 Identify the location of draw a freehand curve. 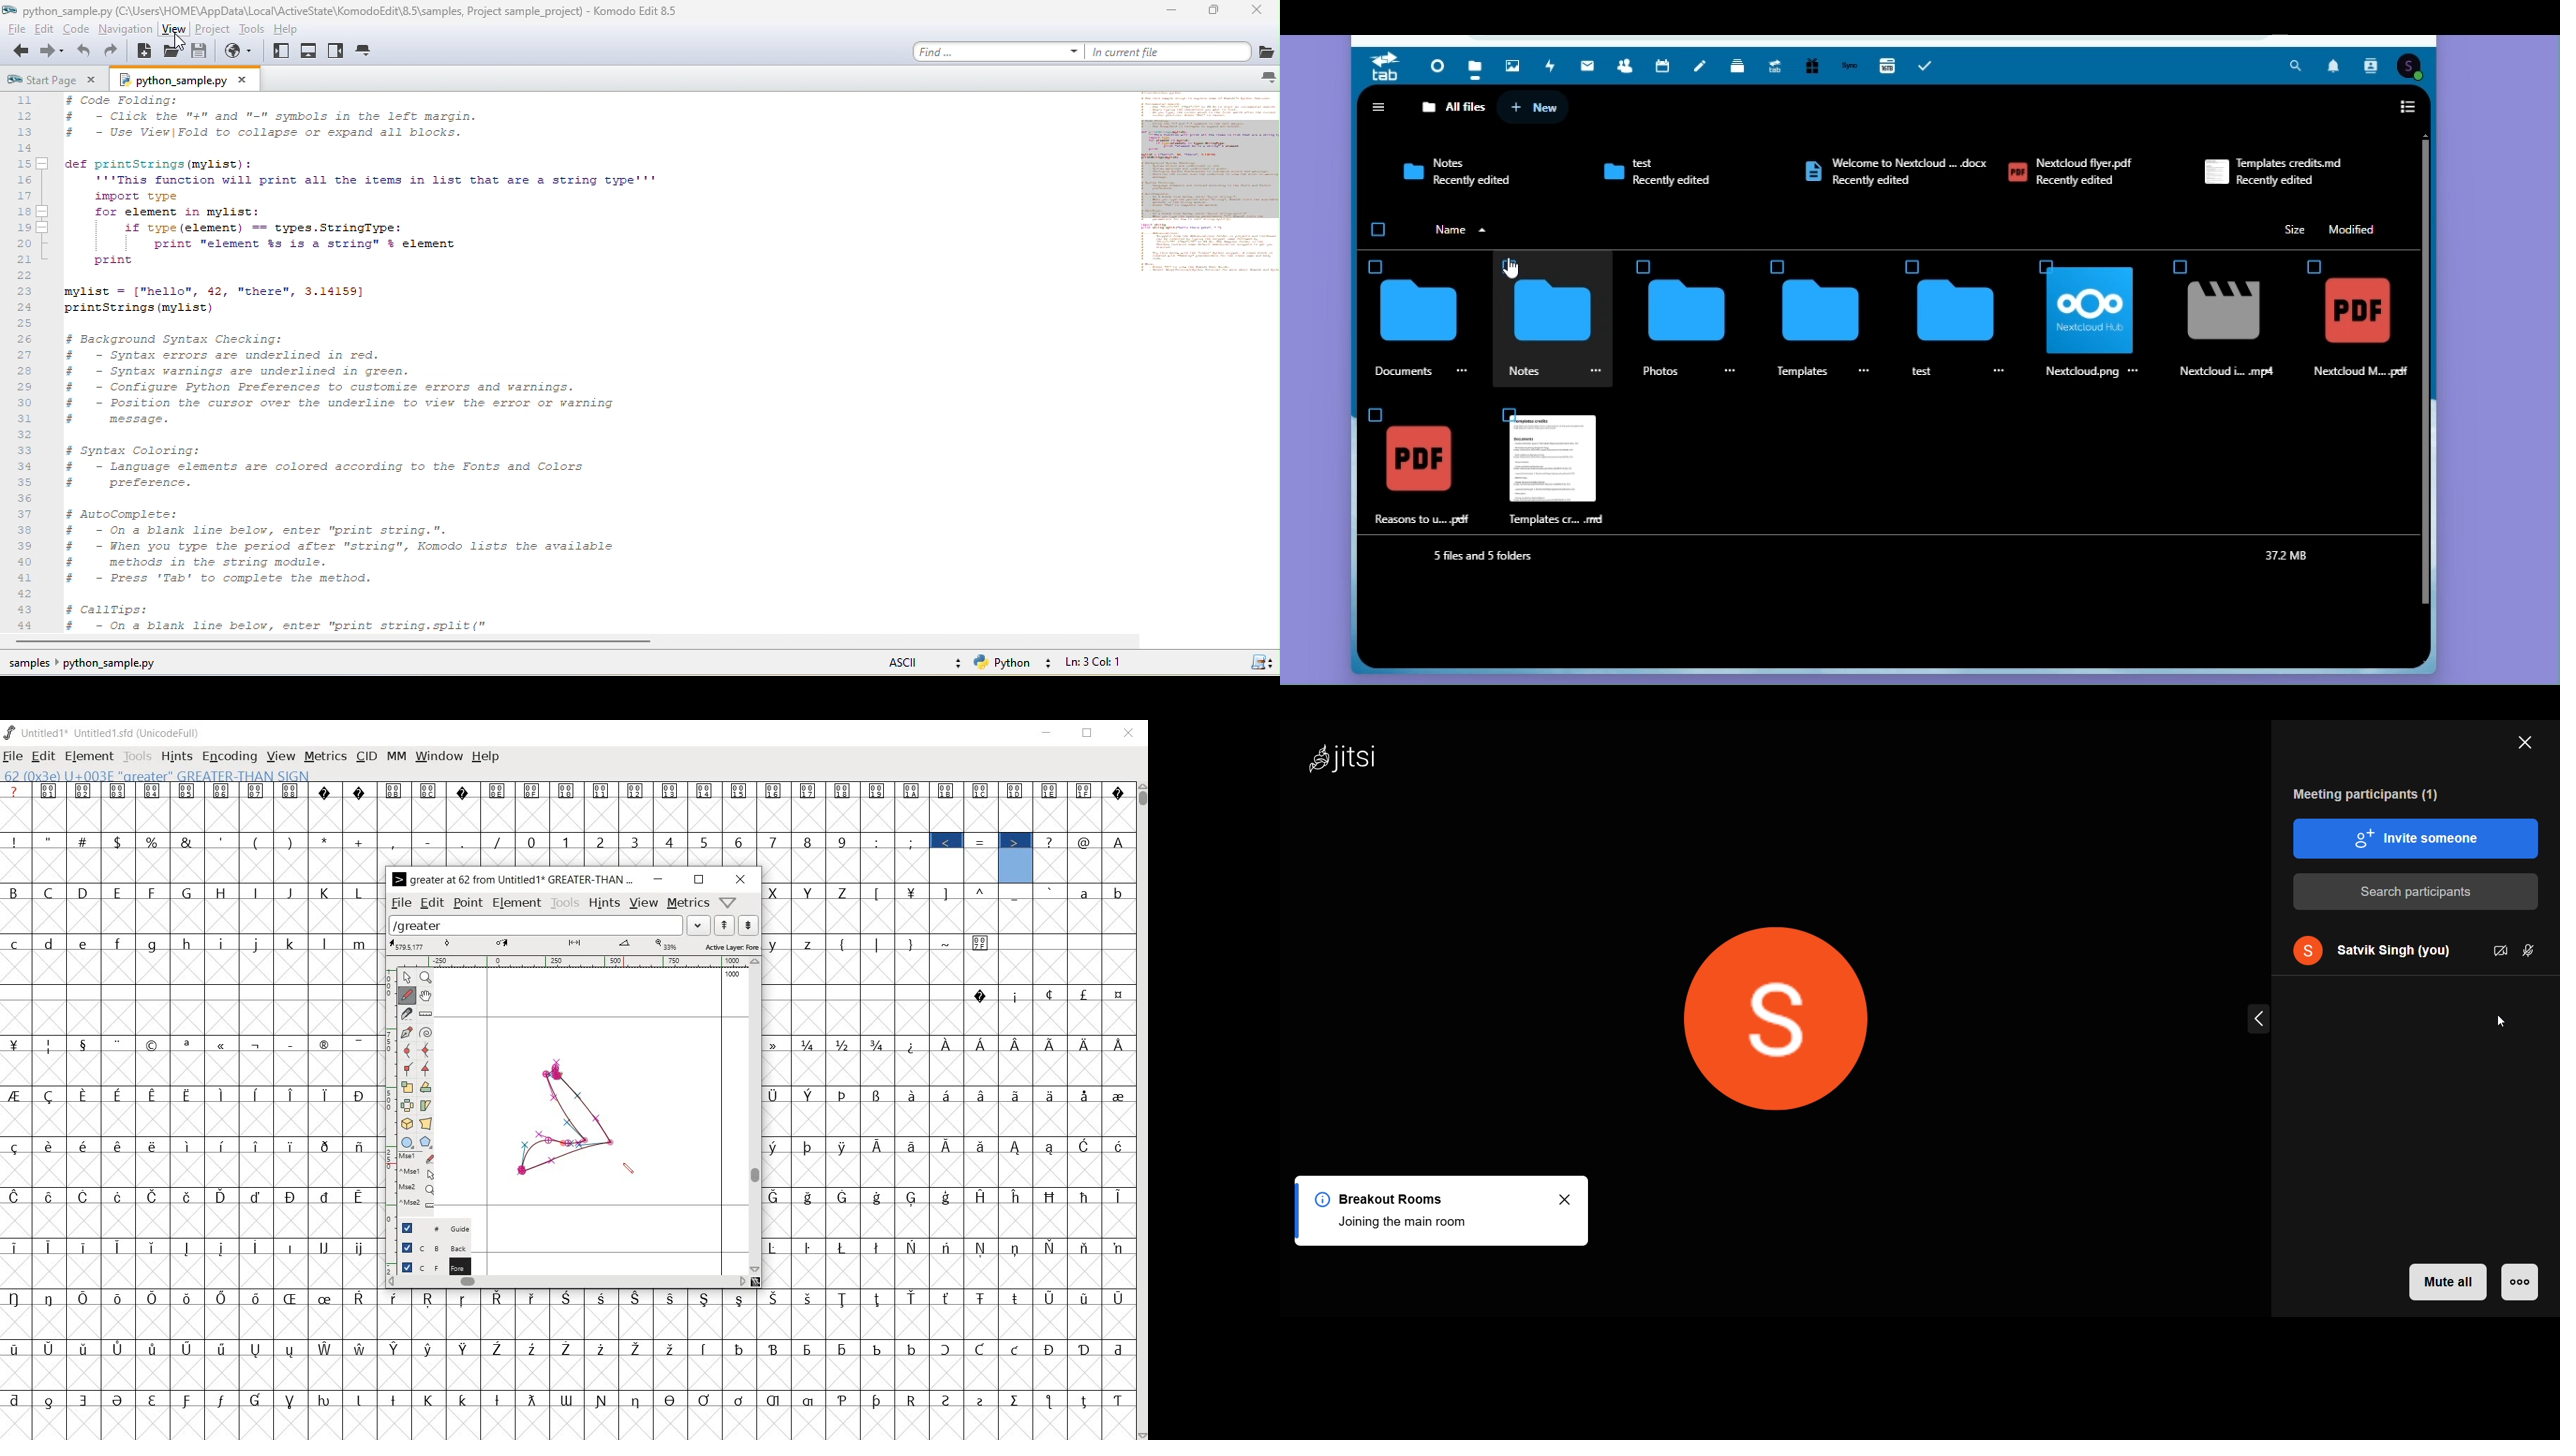
(407, 995).